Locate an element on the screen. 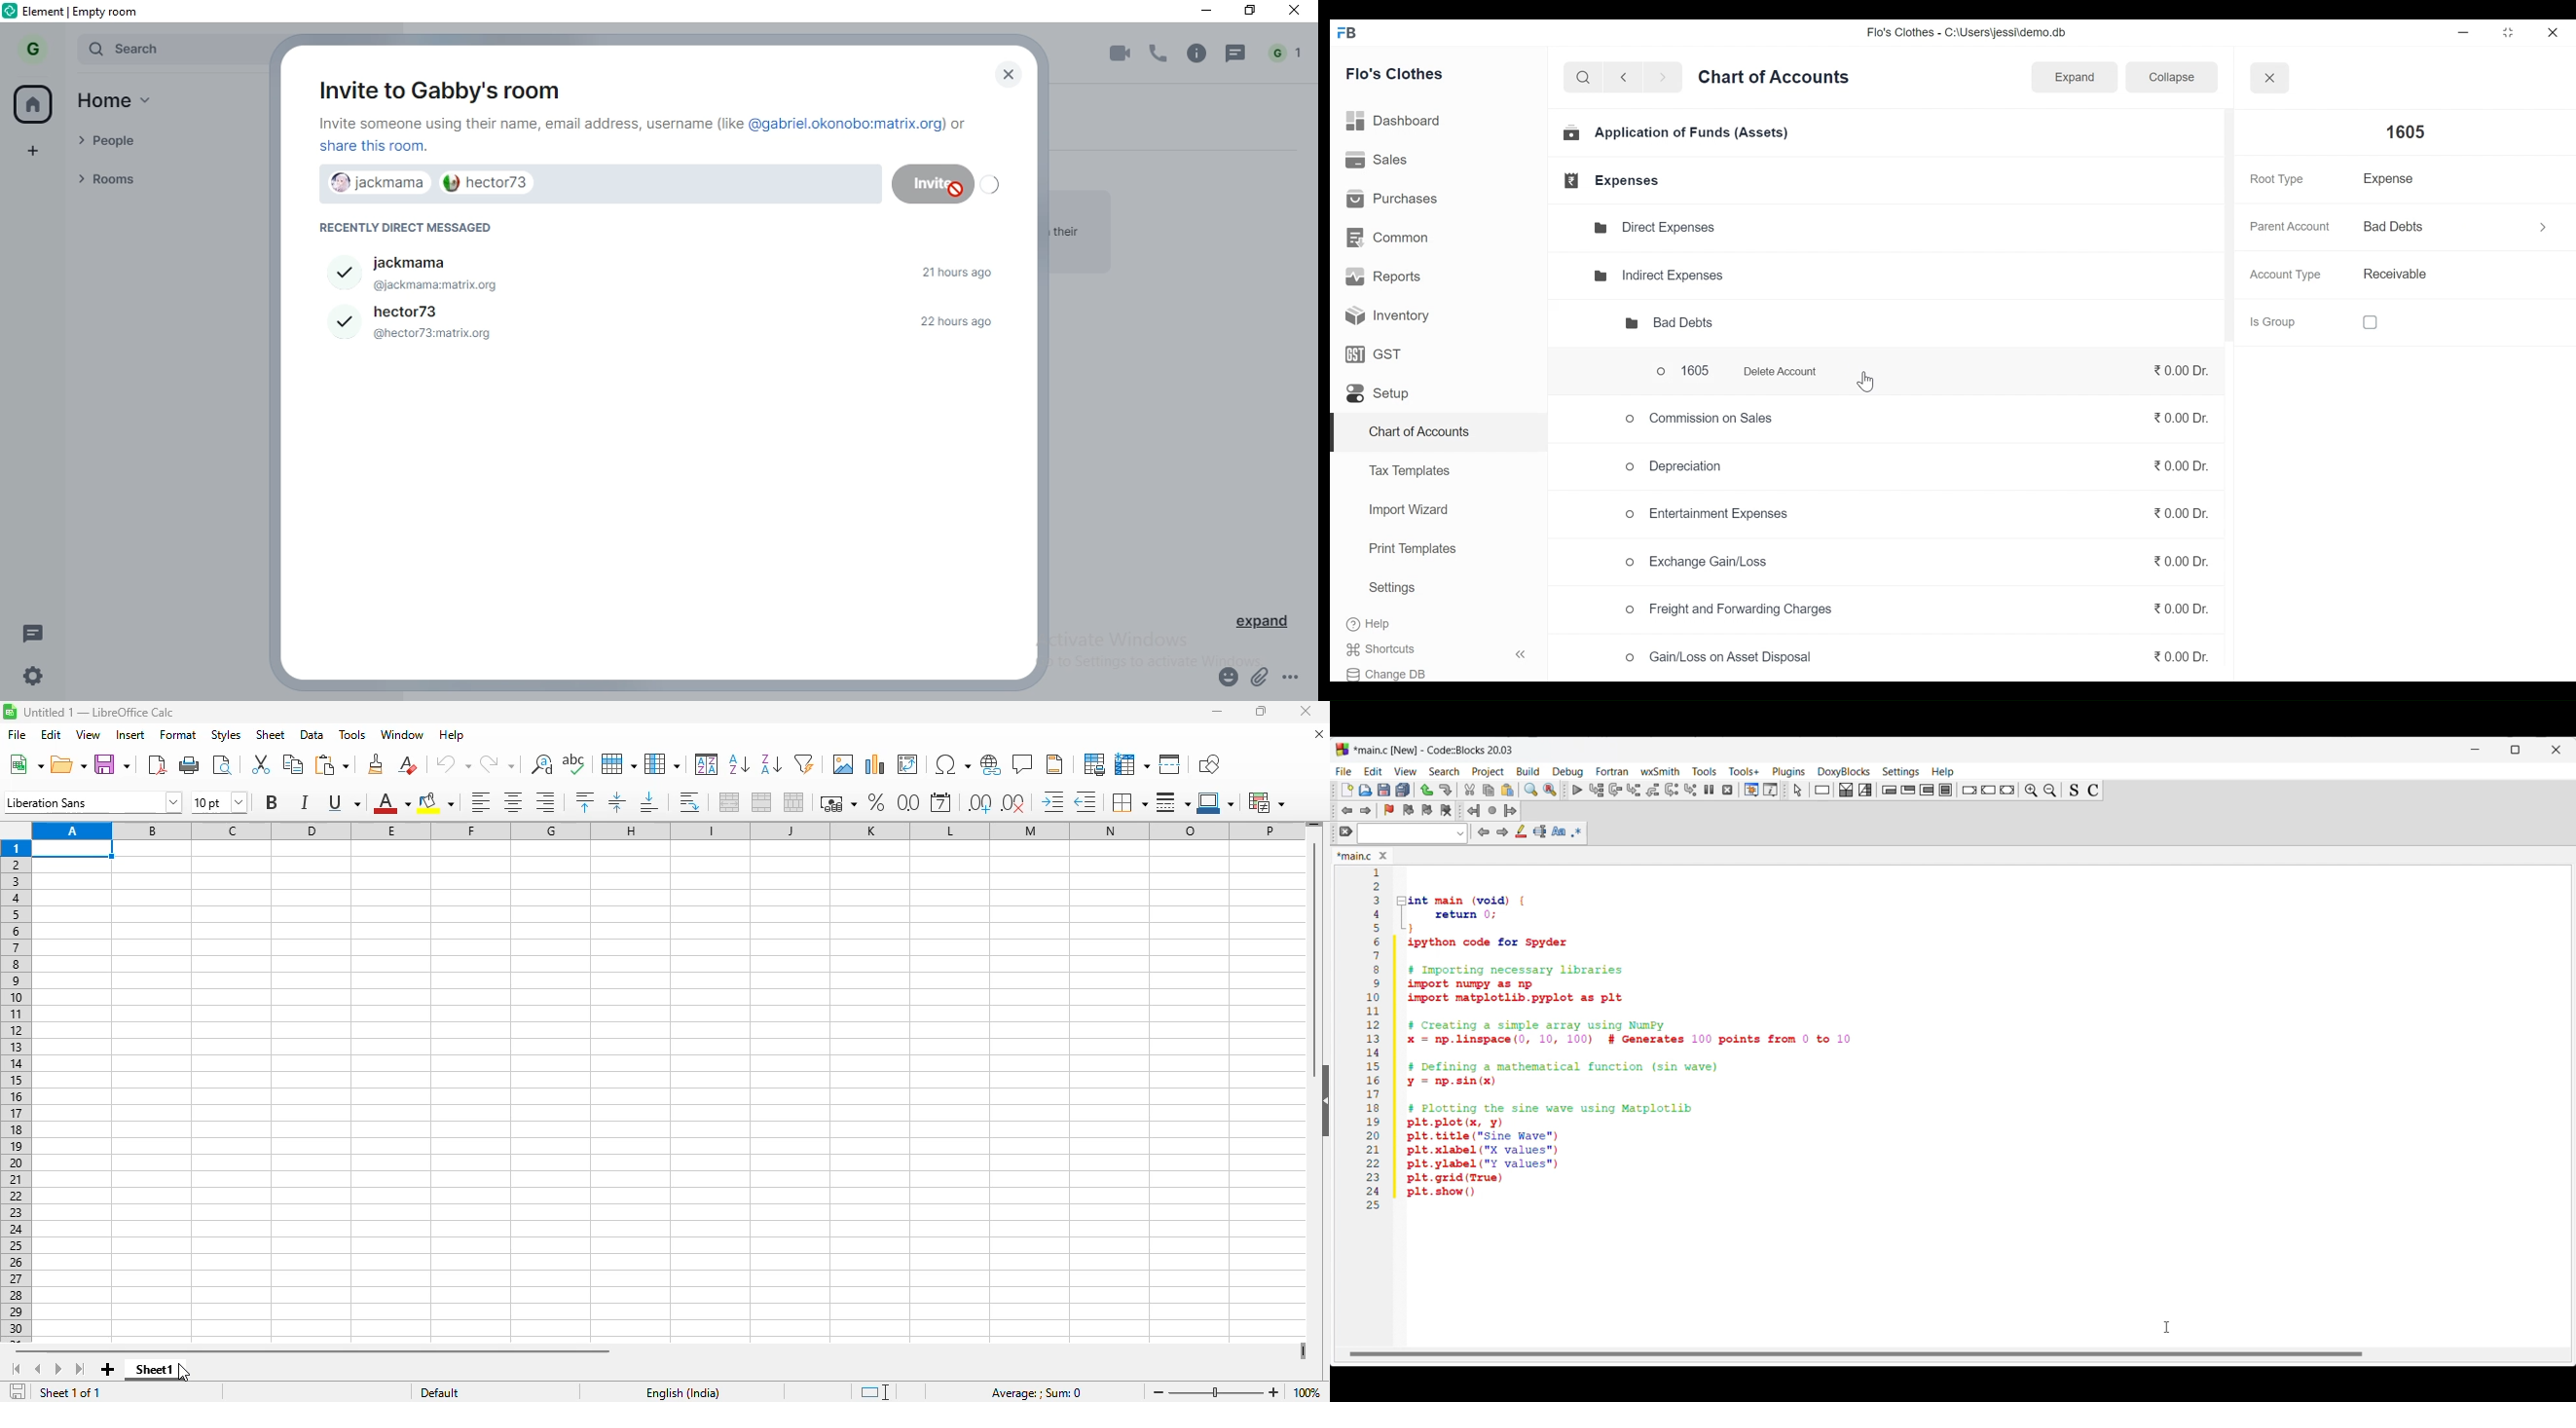 The width and height of the screenshot is (2576, 1428). expand is located at coordinates (1265, 625).